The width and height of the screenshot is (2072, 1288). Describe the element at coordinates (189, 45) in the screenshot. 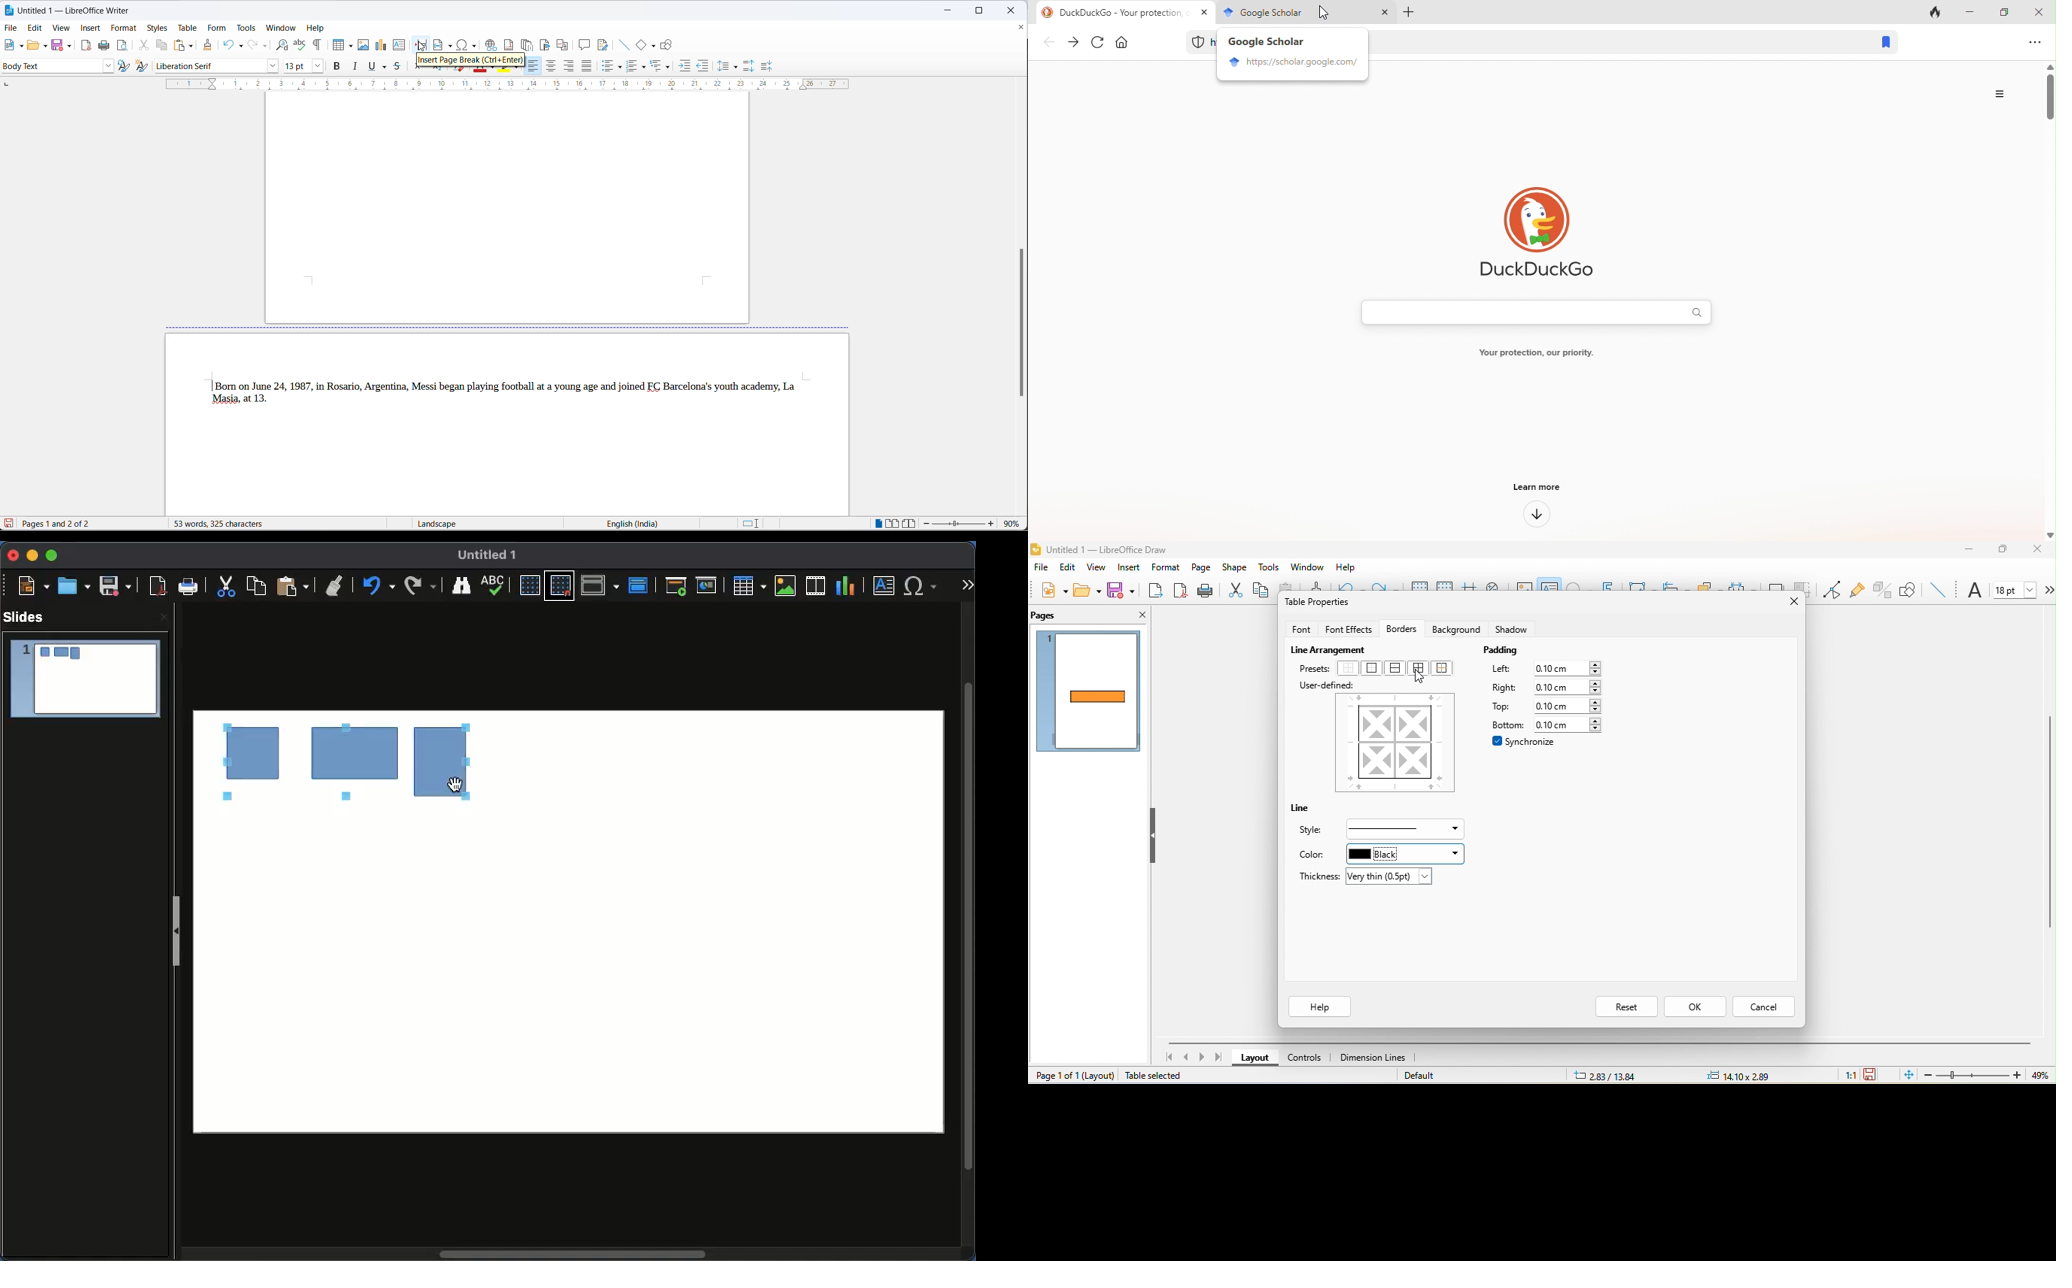

I see `paste options` at that location.